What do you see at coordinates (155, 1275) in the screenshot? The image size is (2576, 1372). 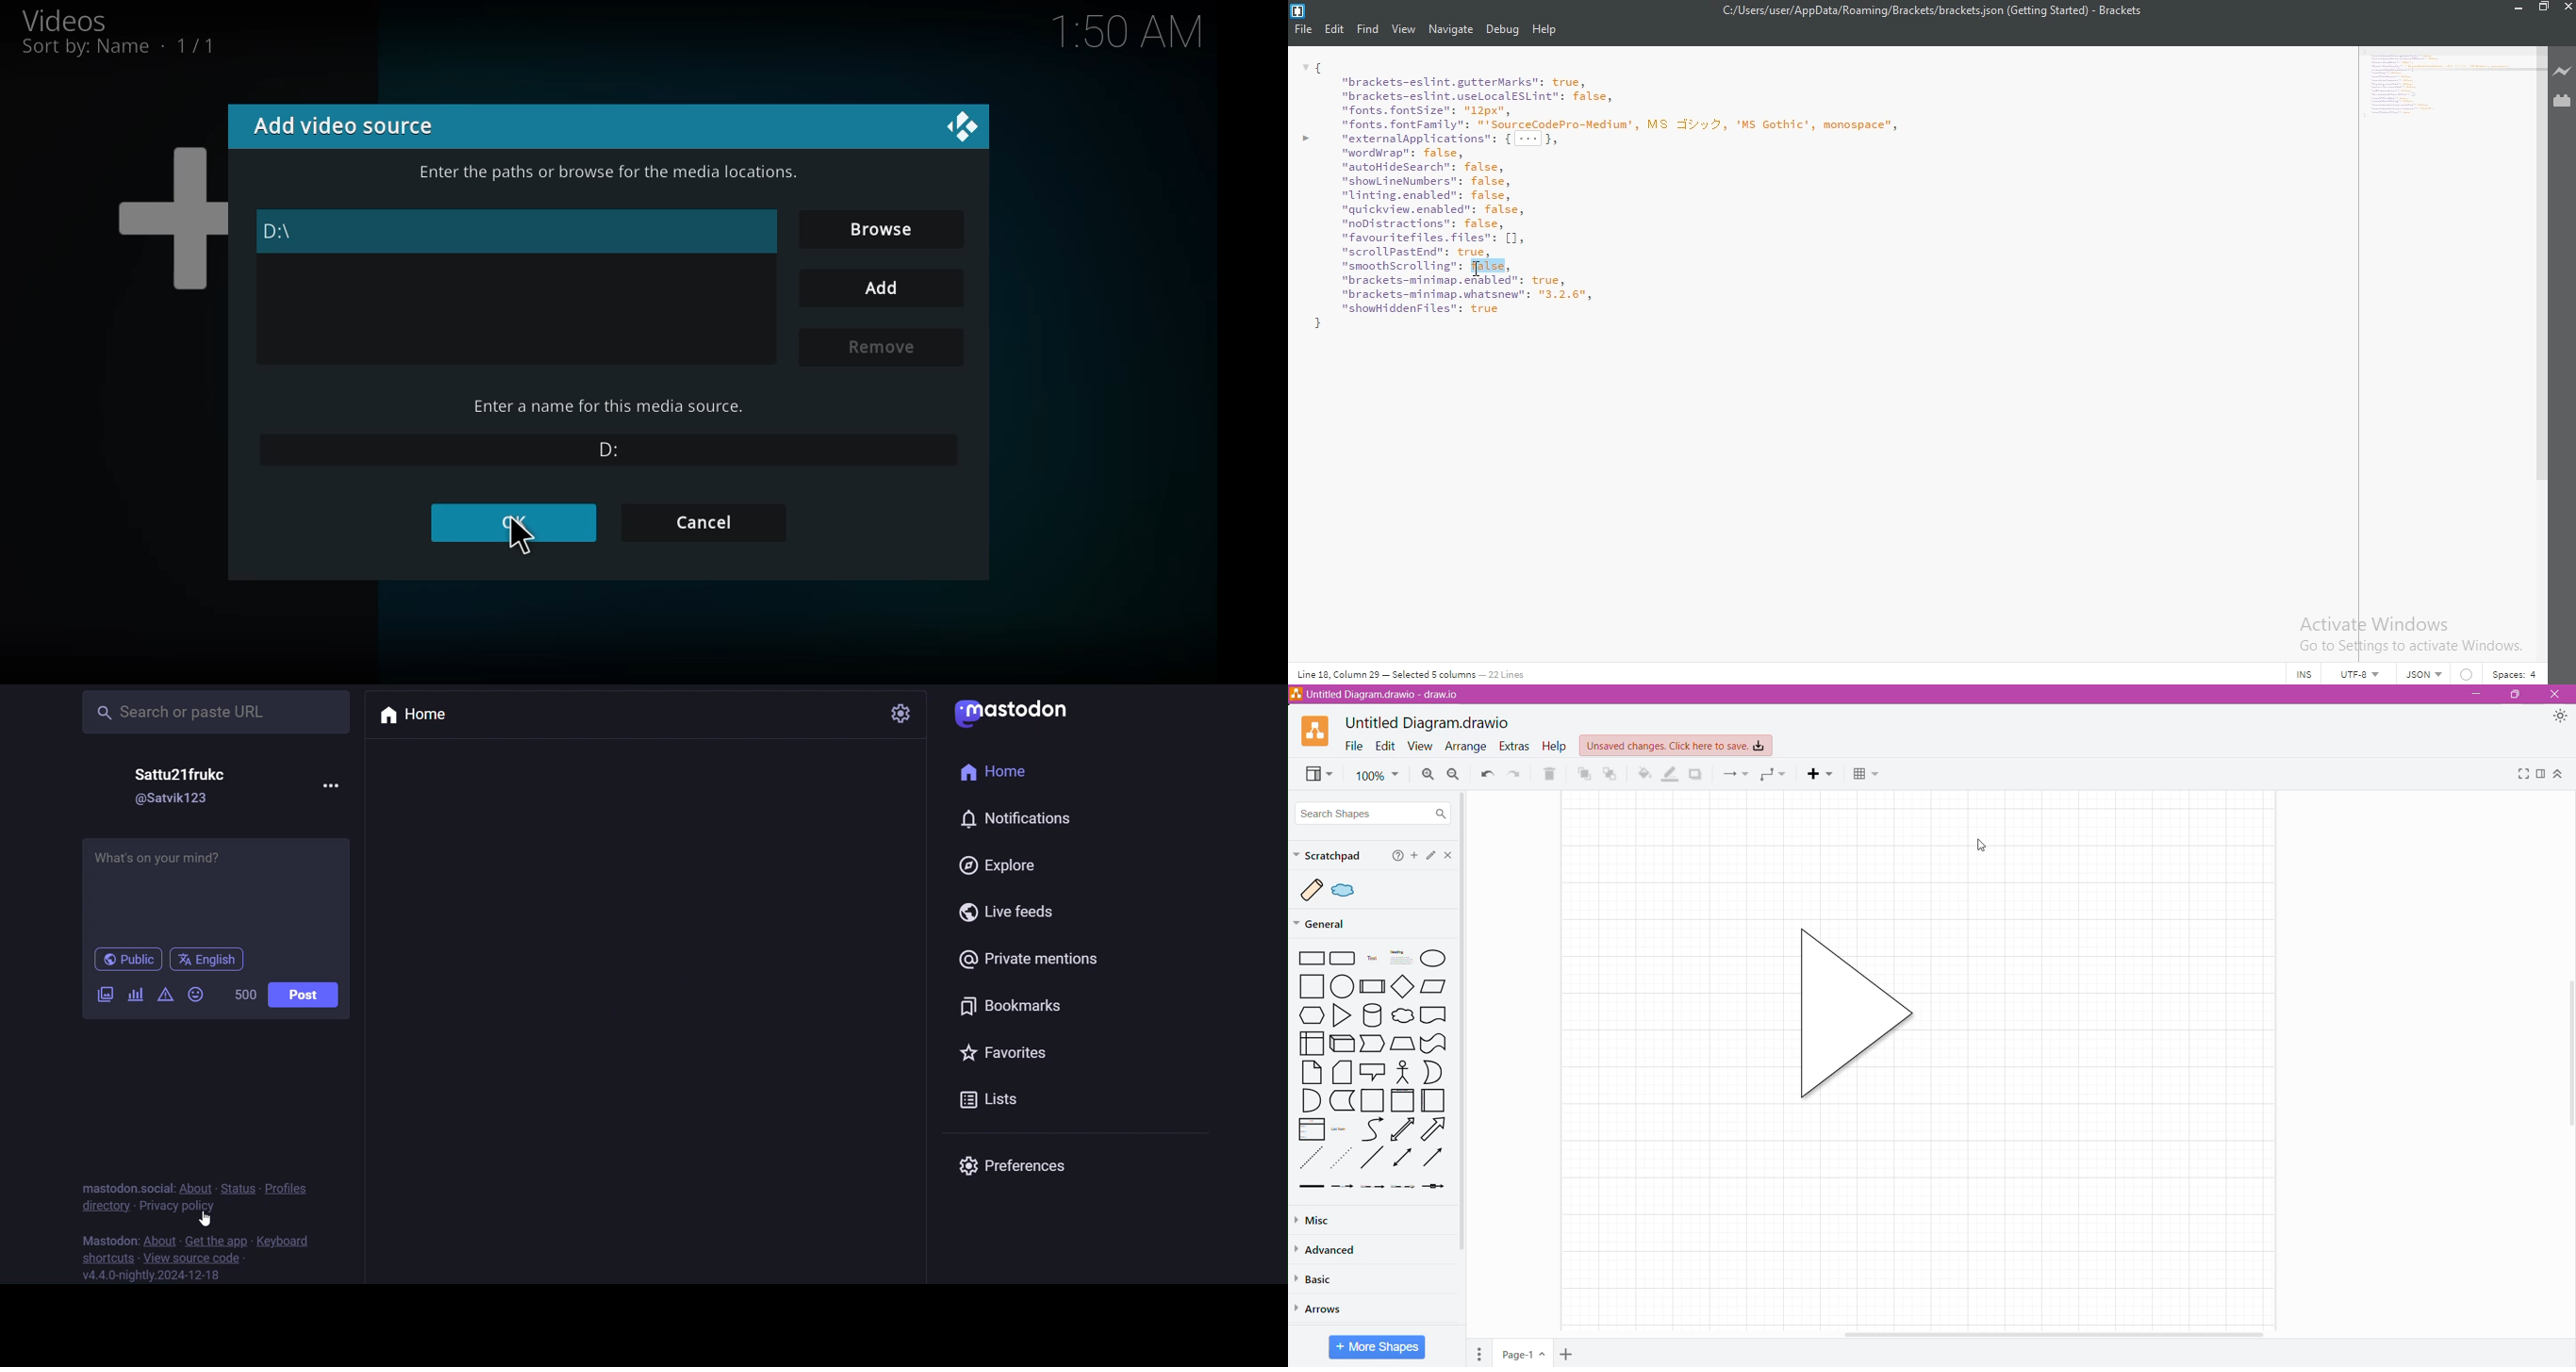 I see `version` at bounding box center [155, 1275].